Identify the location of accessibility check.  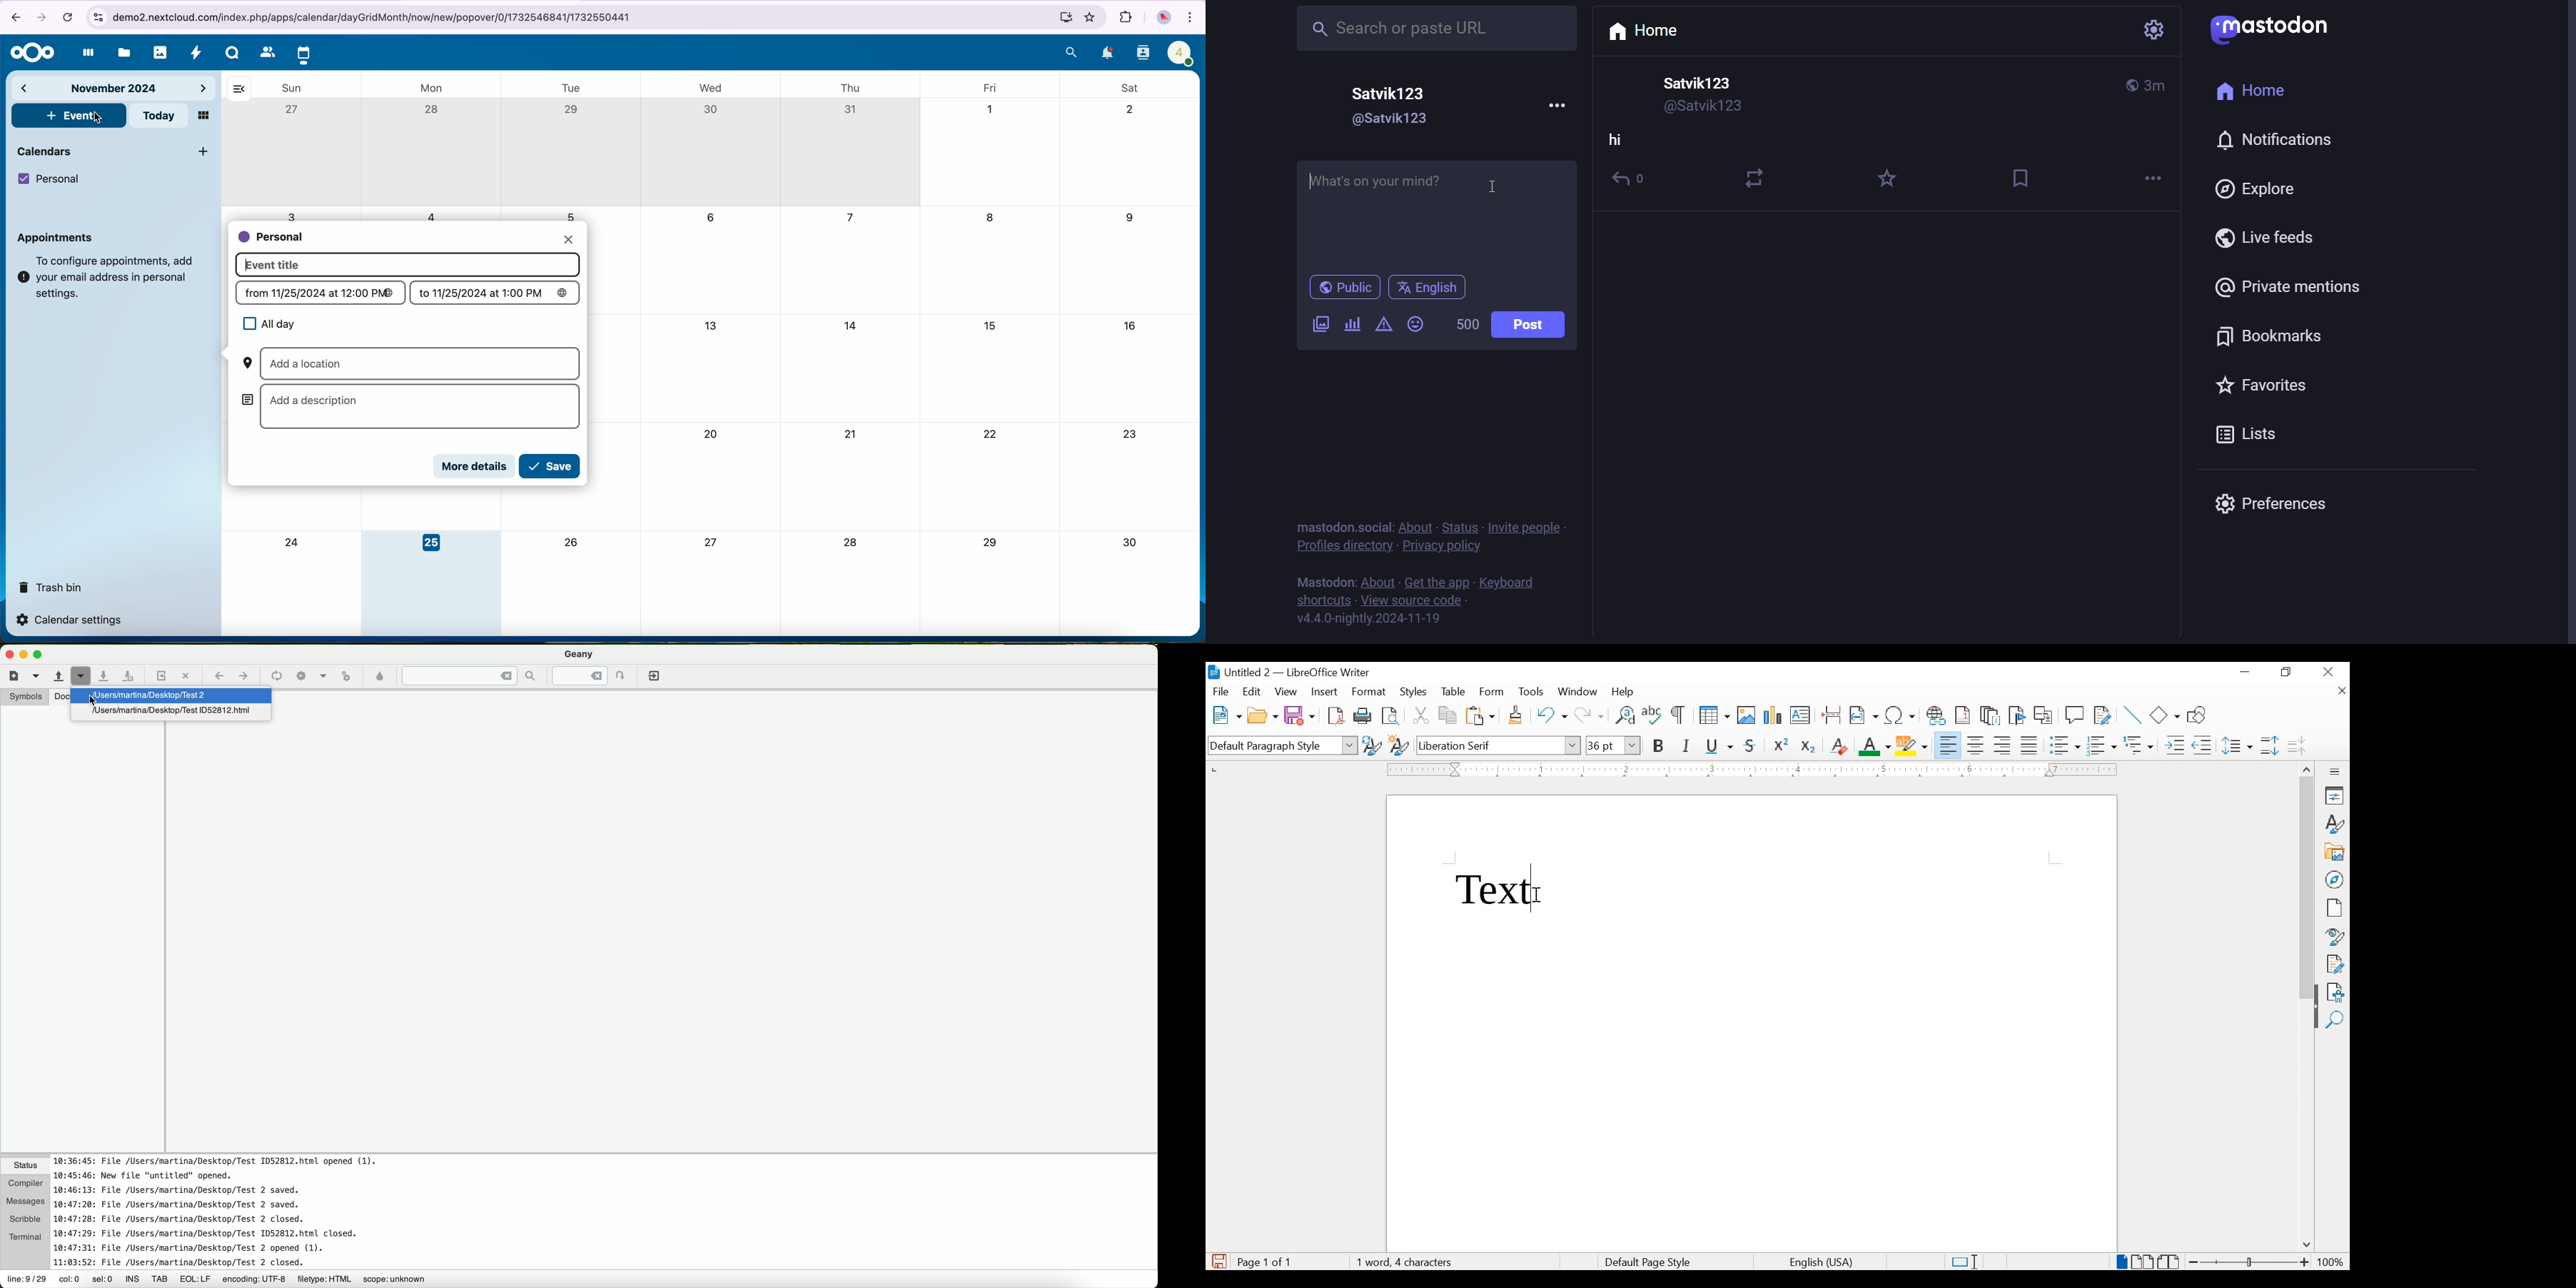
(2336, 992).